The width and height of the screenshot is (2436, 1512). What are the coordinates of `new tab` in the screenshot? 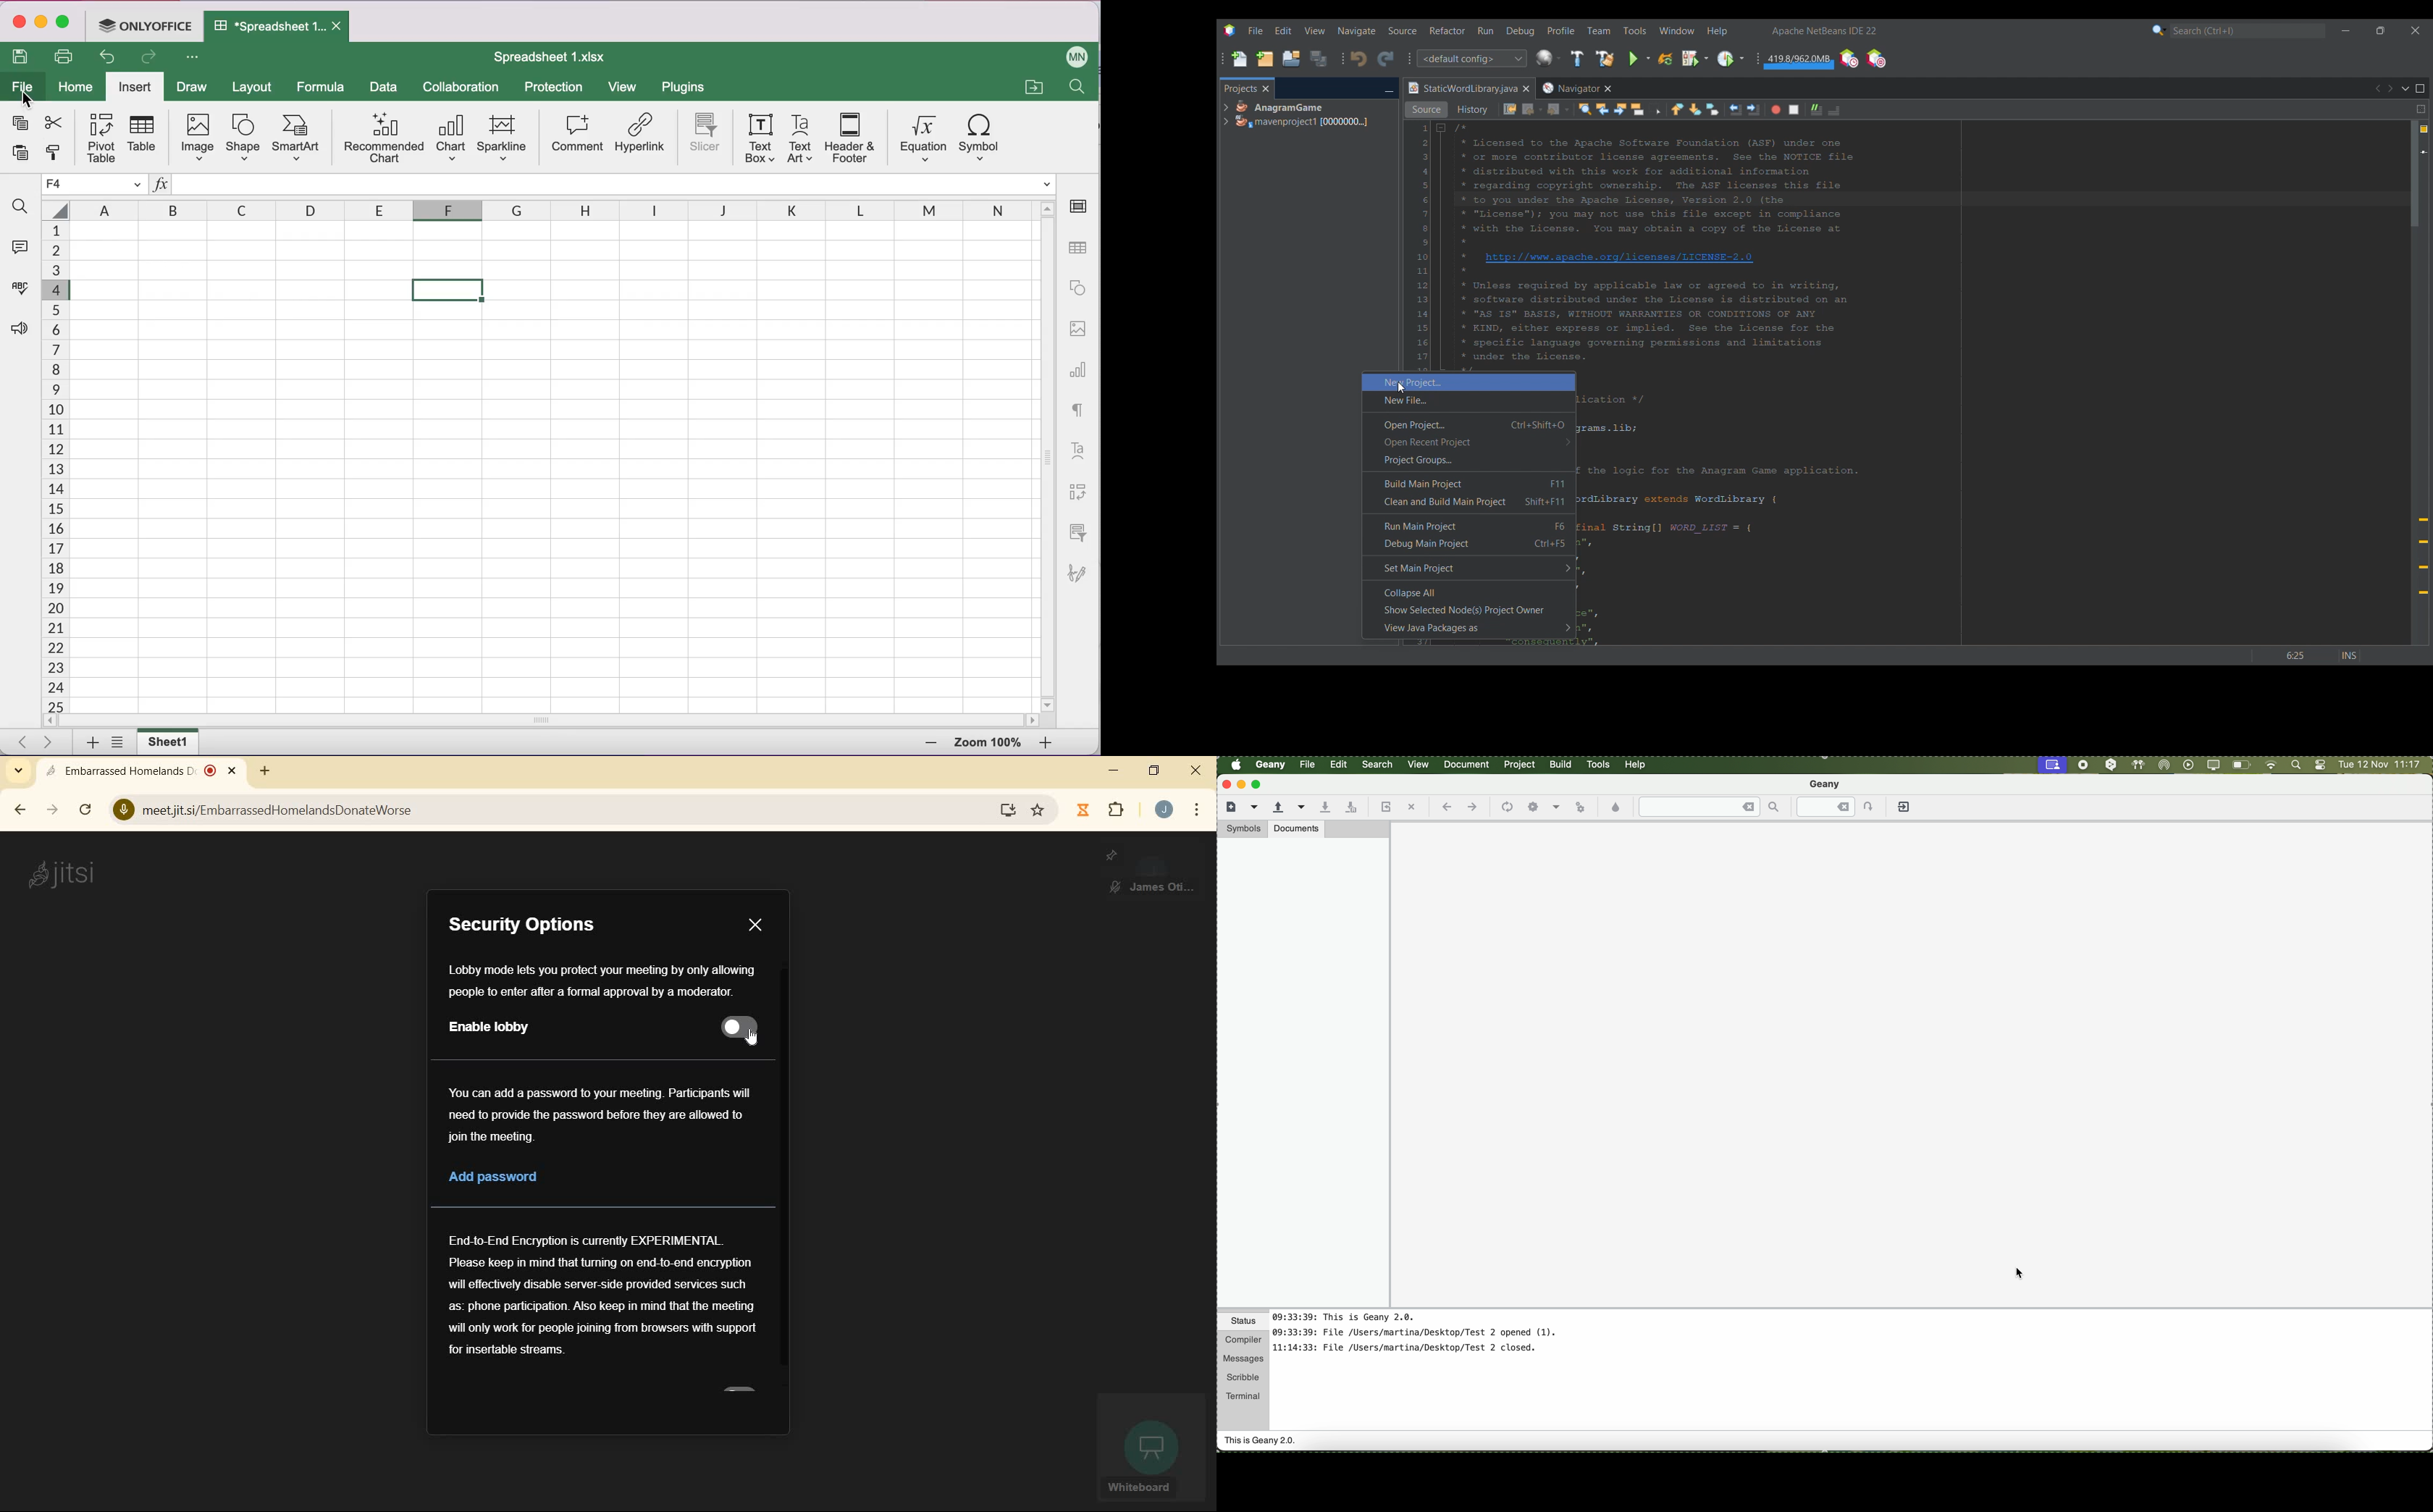 It's located at (264, 772).